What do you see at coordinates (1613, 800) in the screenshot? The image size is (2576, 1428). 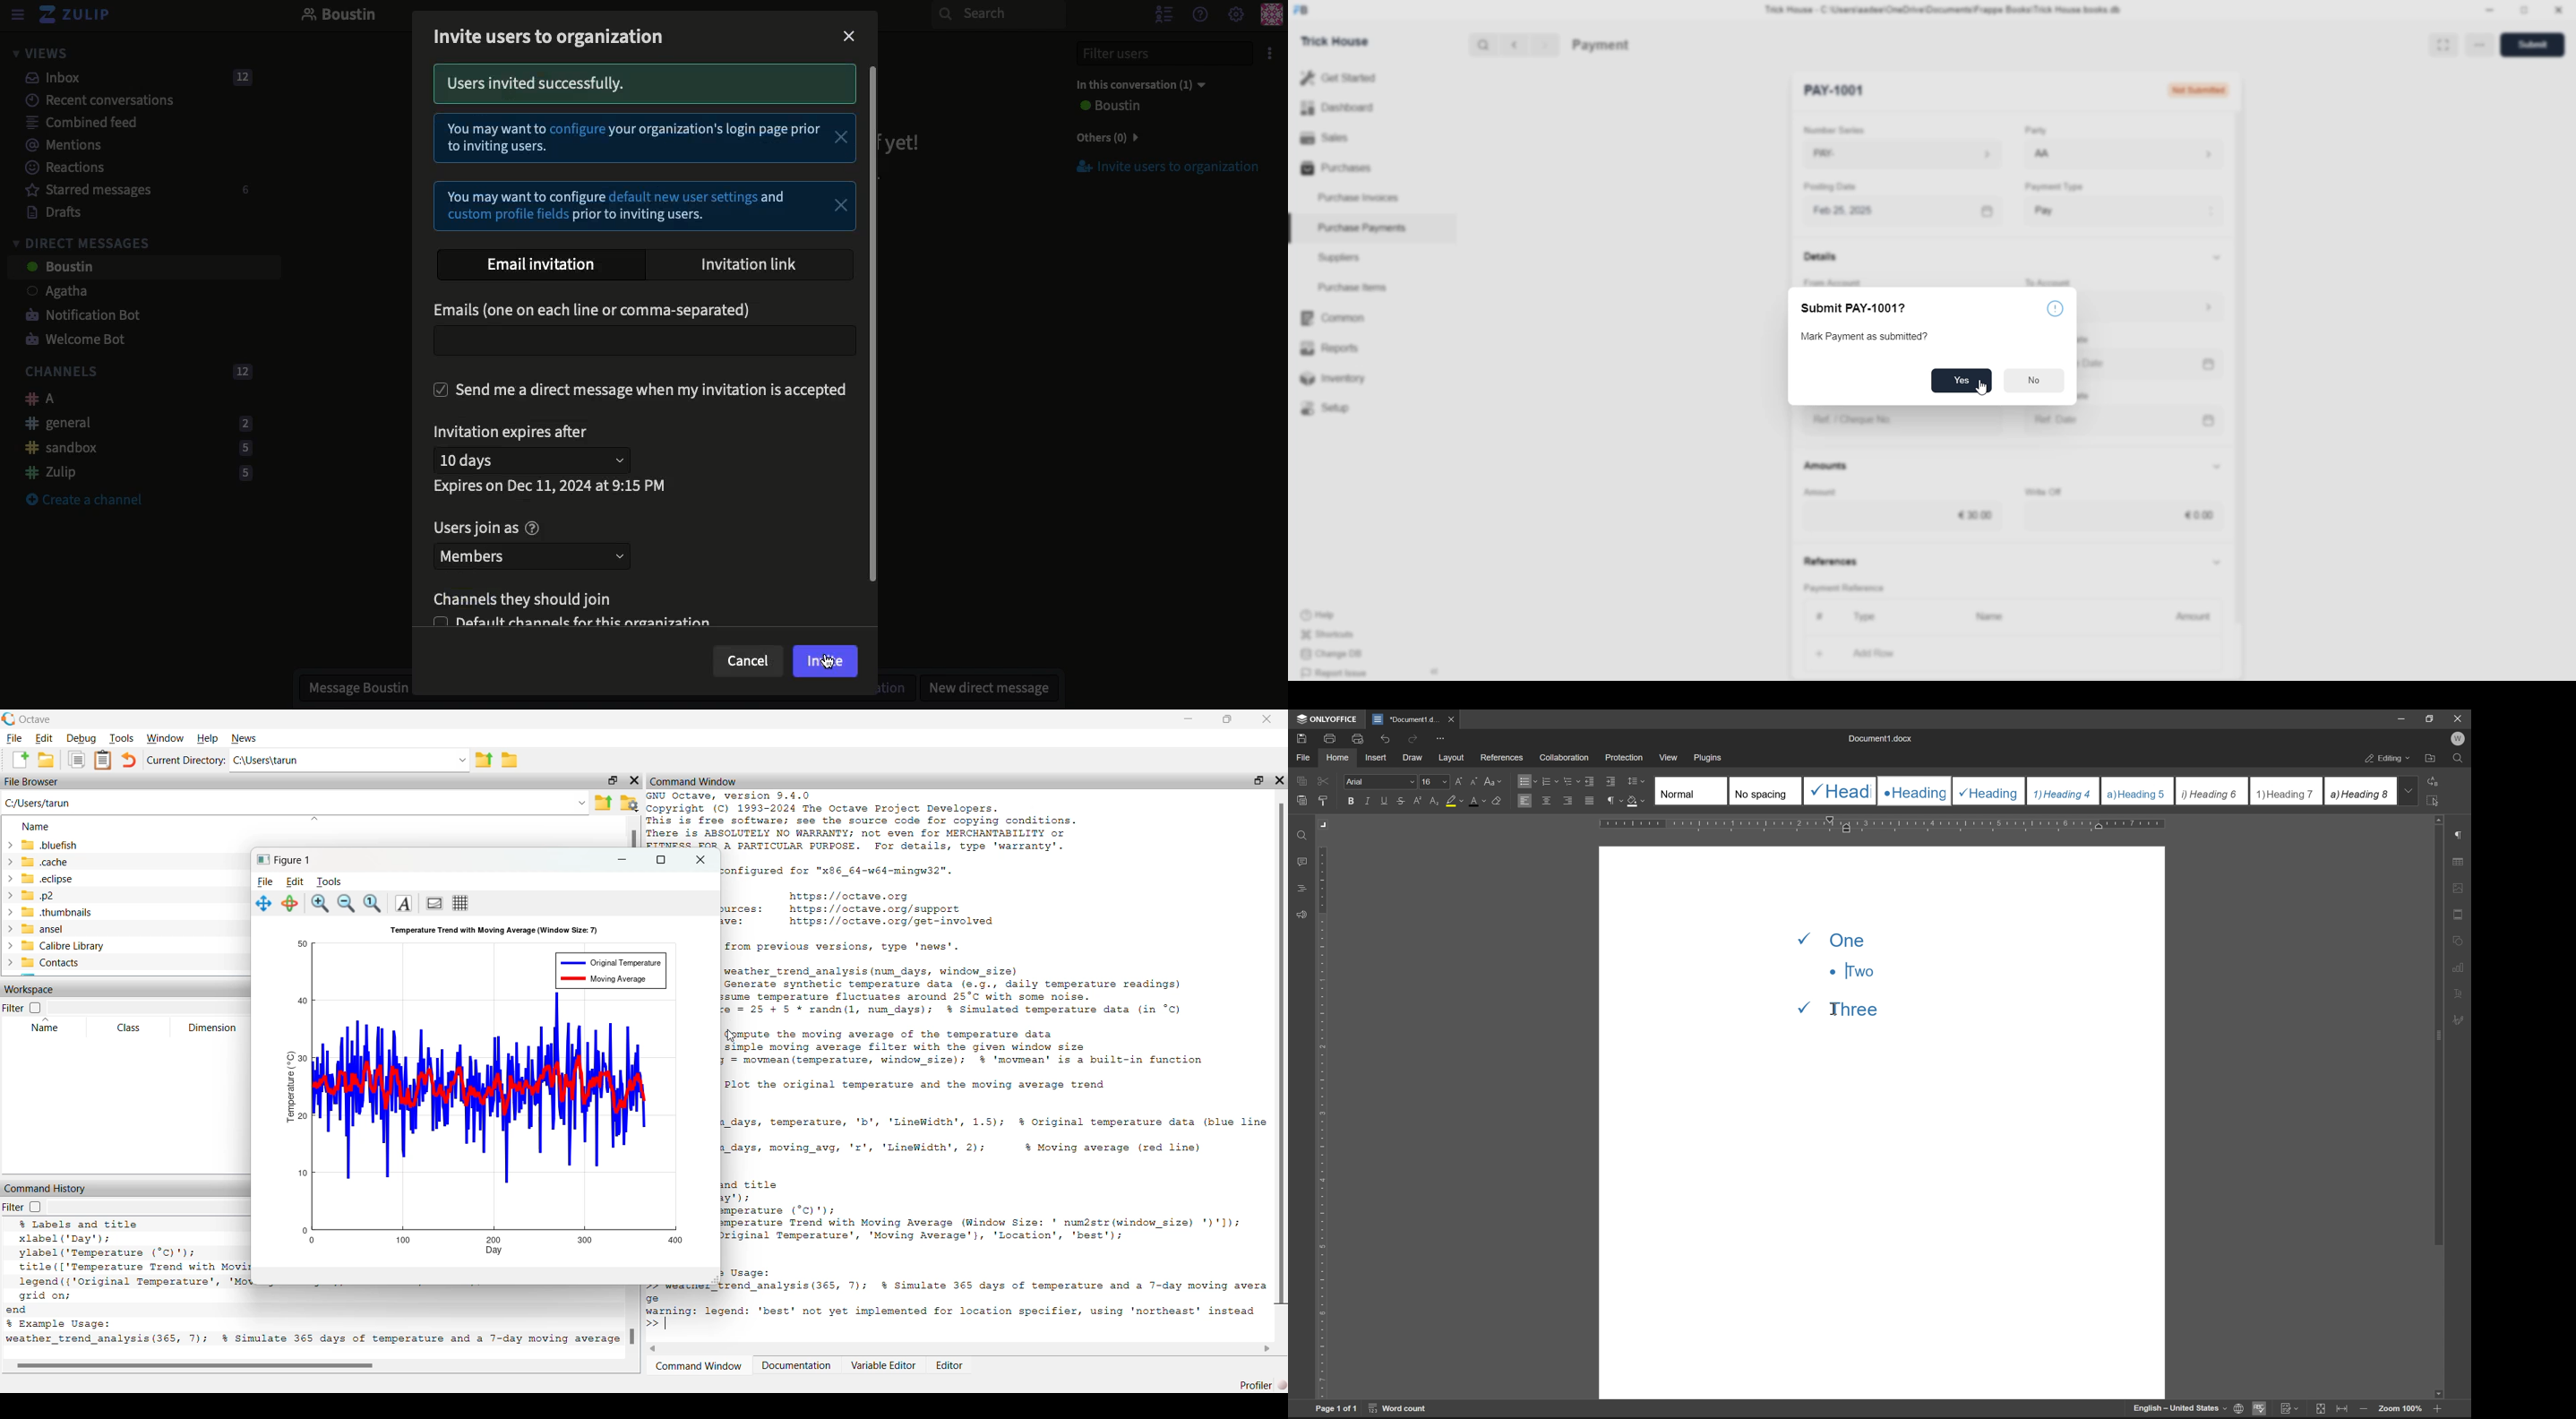 I see `paragraph` at bounding box center [1613, 800].